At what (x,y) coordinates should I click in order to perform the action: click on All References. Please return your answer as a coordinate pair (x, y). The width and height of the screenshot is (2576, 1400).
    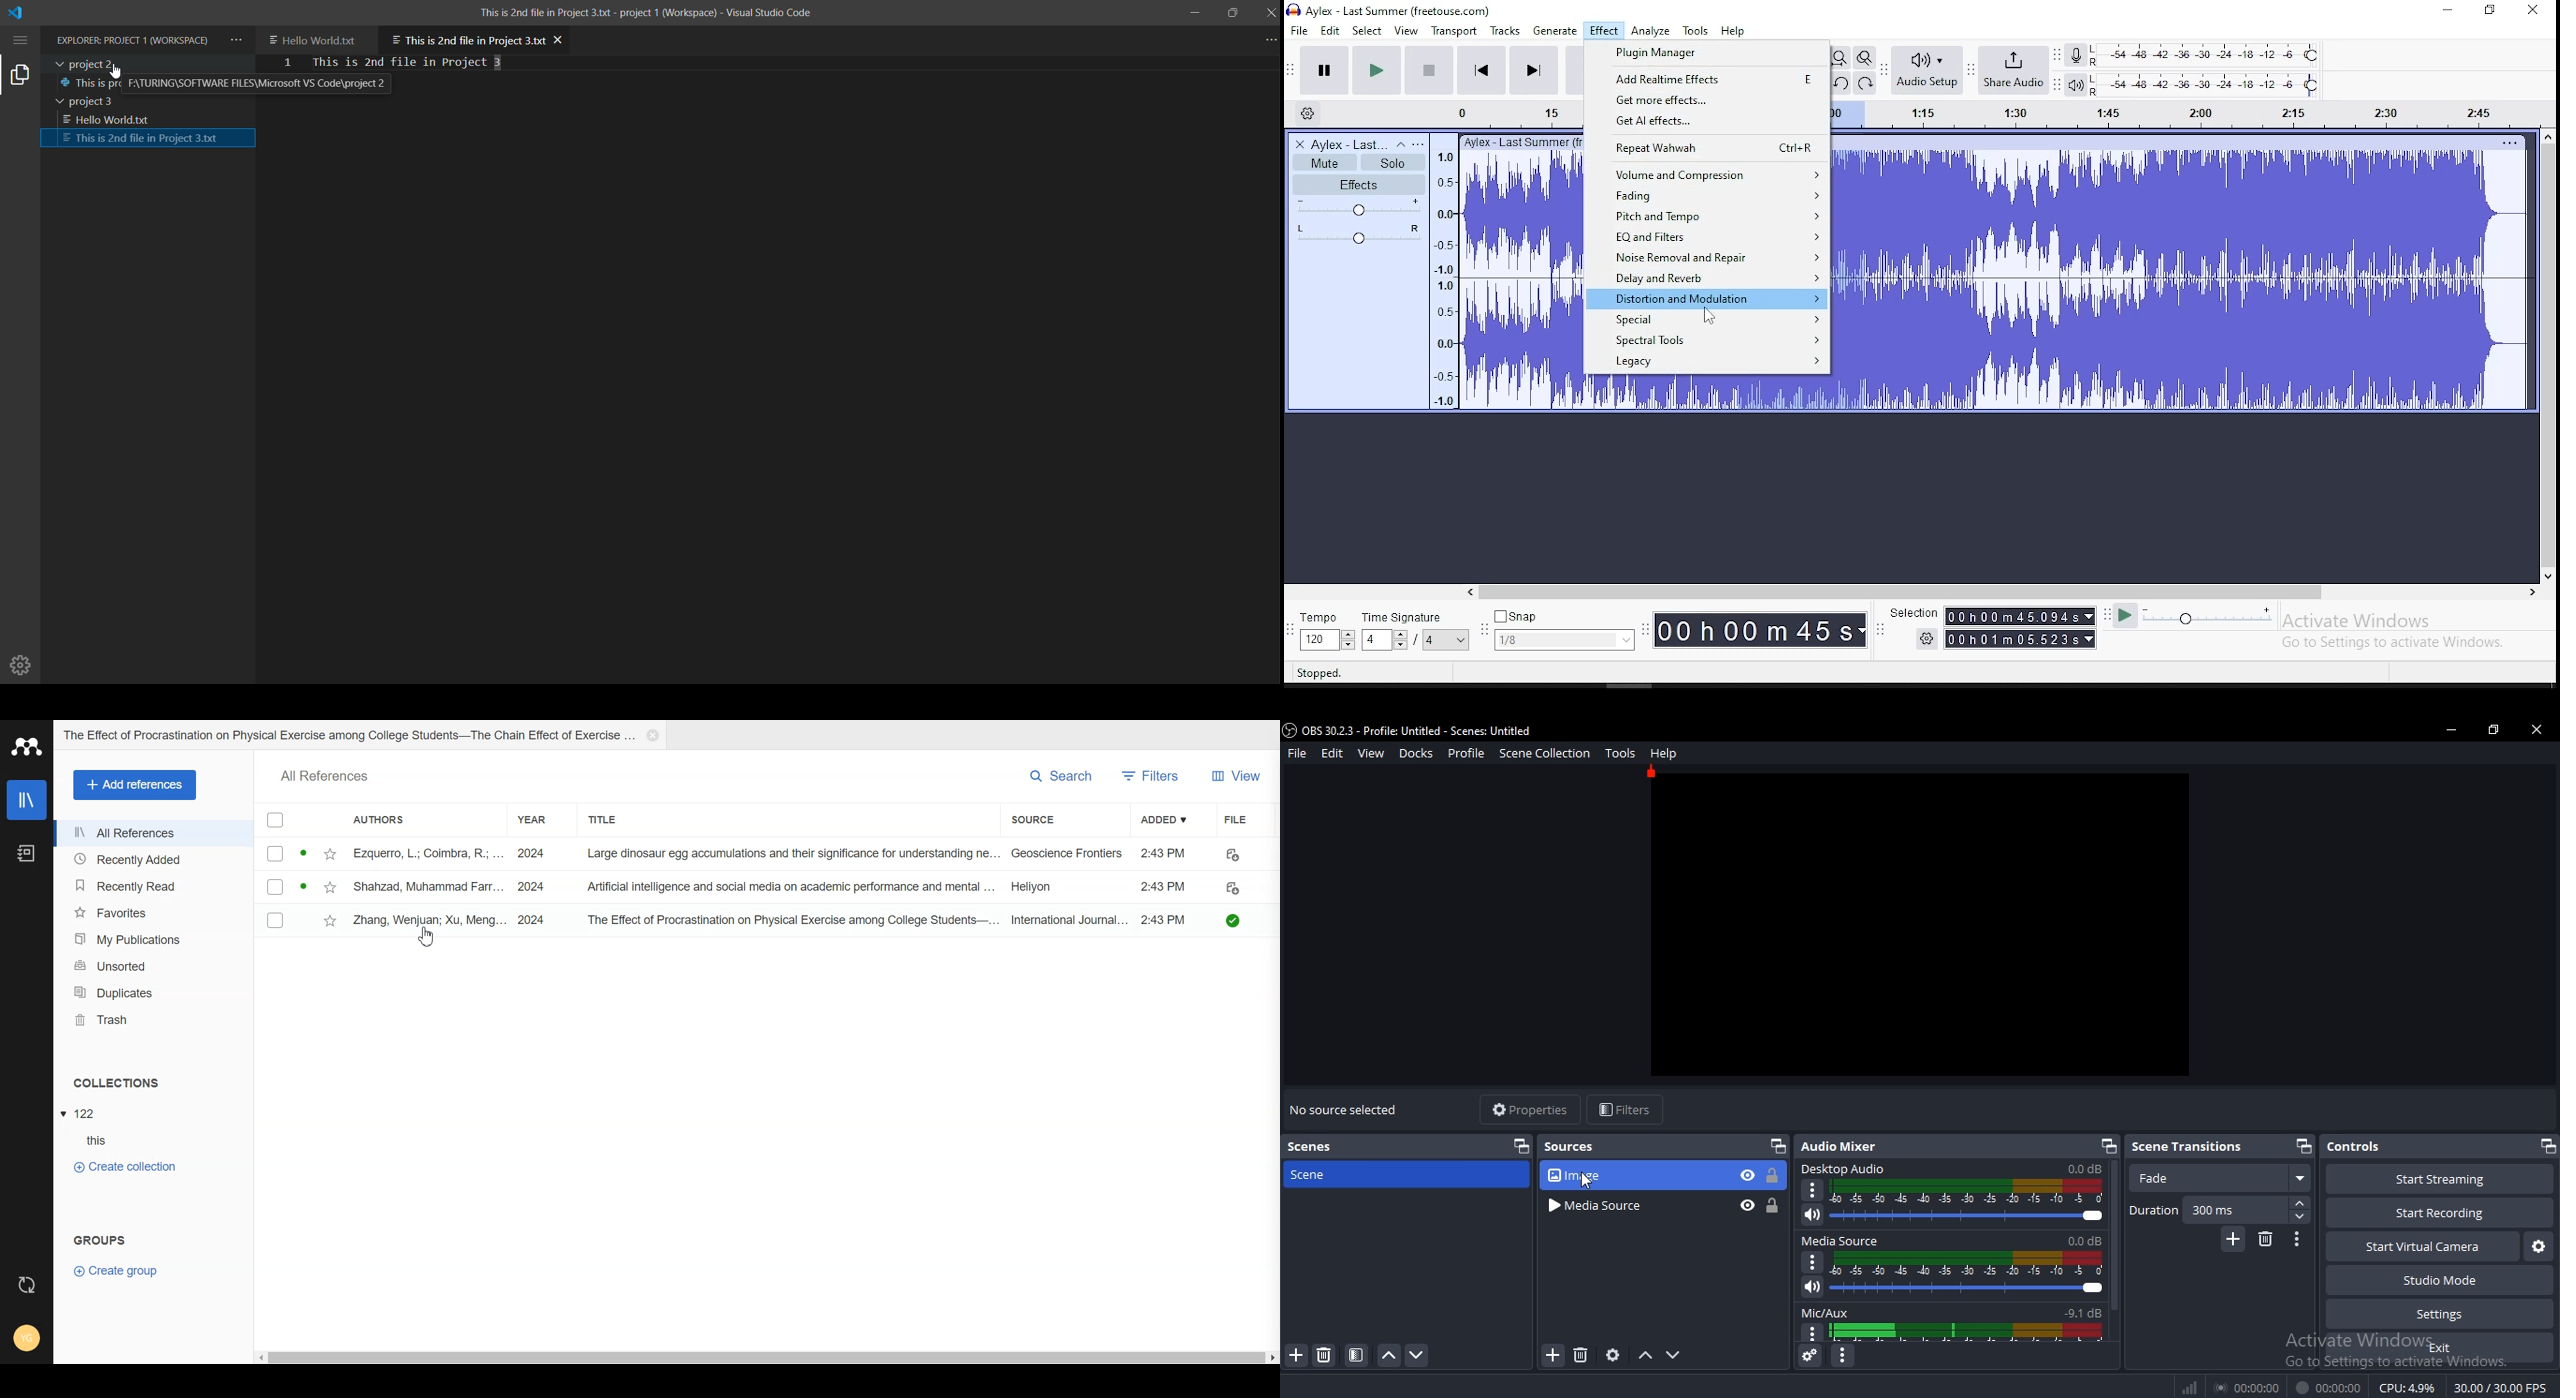
    Looking at the image, I should click on (330, 774).